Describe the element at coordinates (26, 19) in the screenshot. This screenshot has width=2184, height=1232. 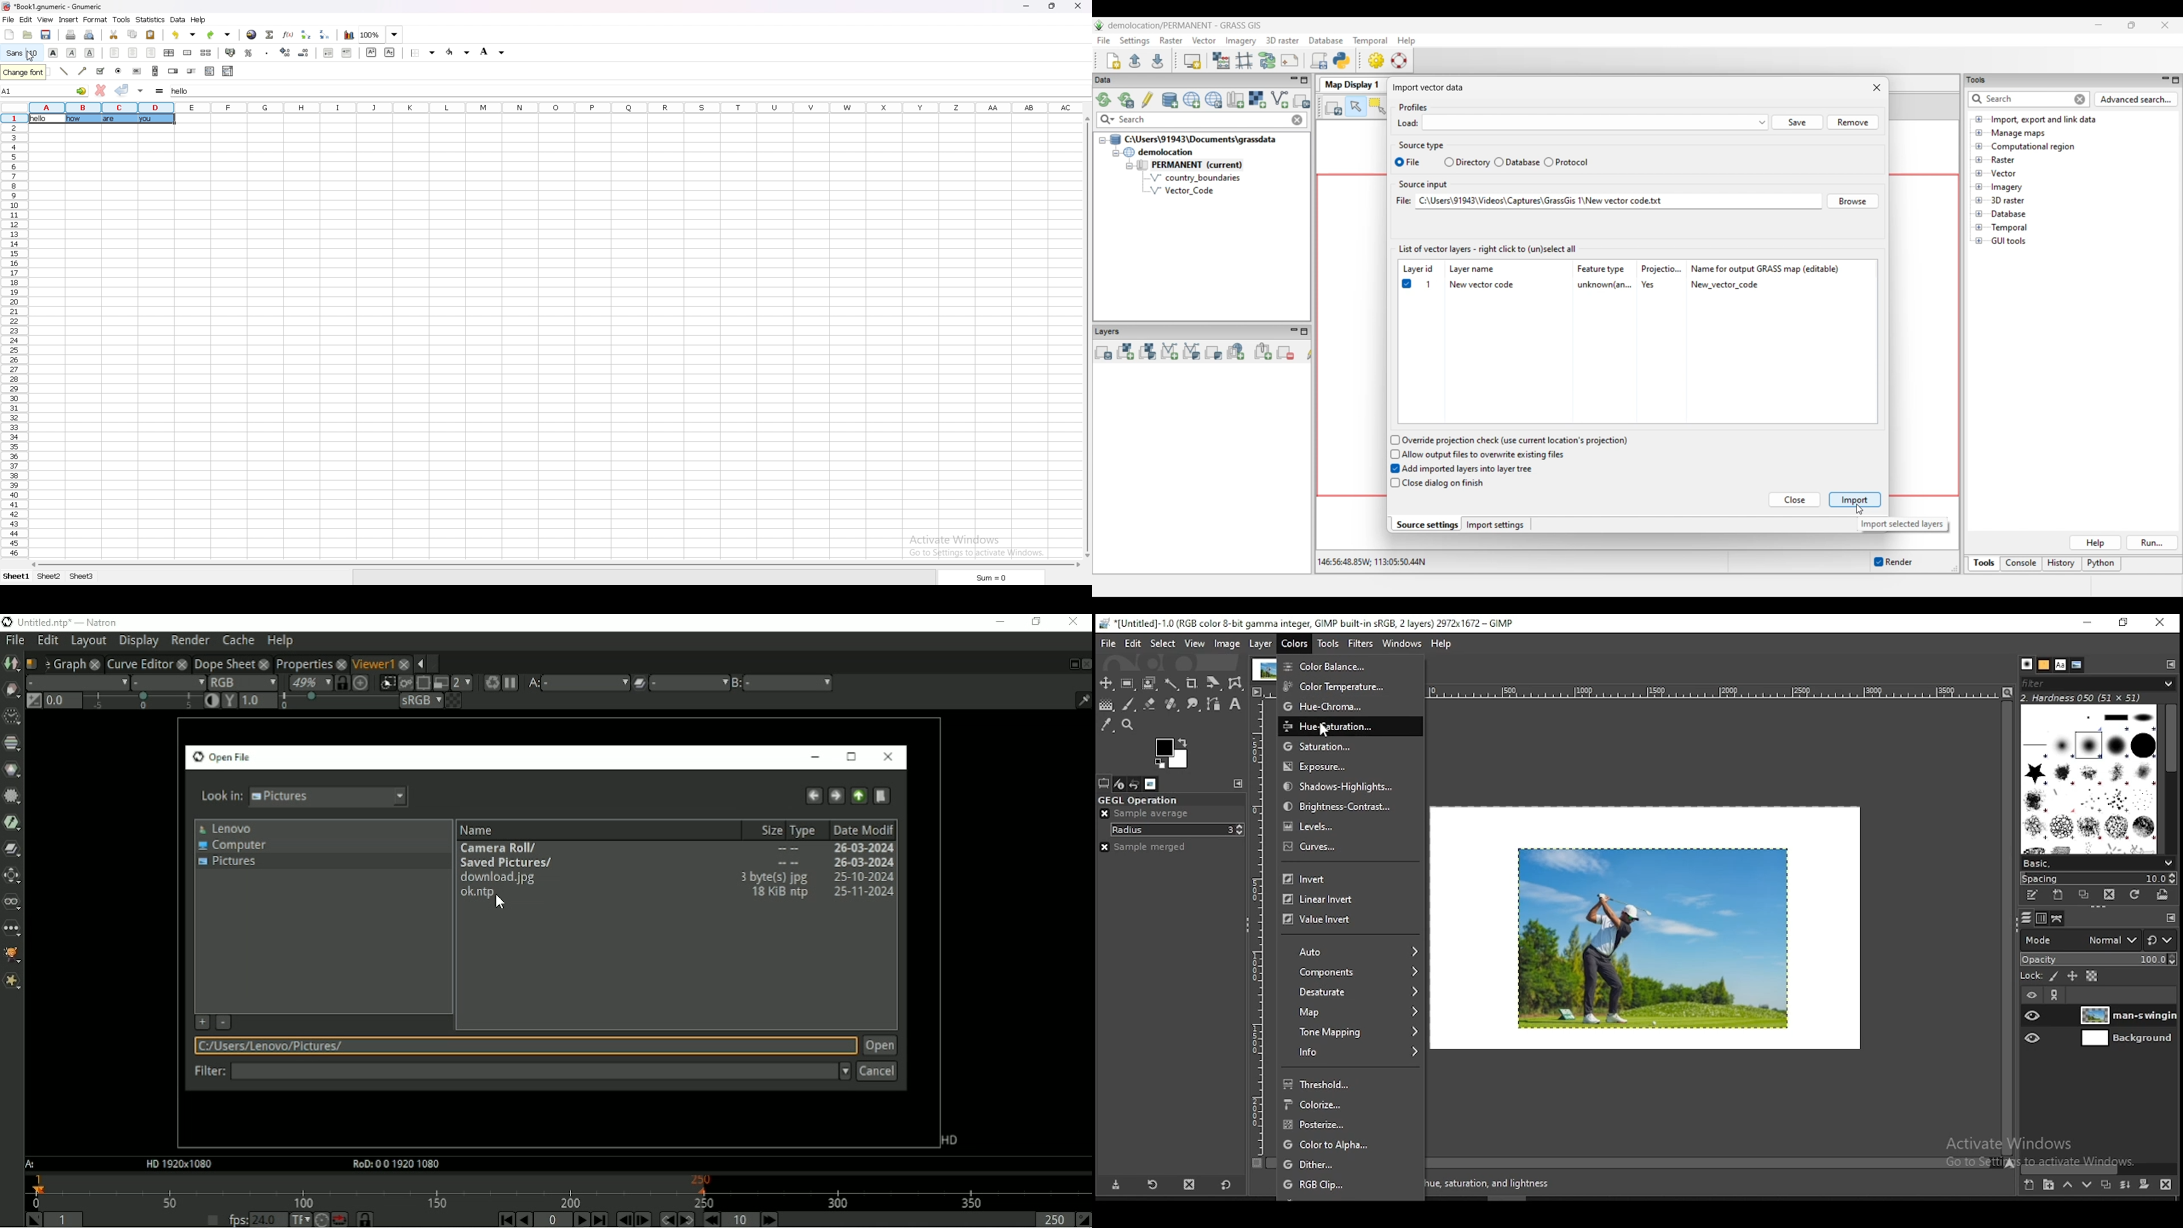
I see `edit` at that location.